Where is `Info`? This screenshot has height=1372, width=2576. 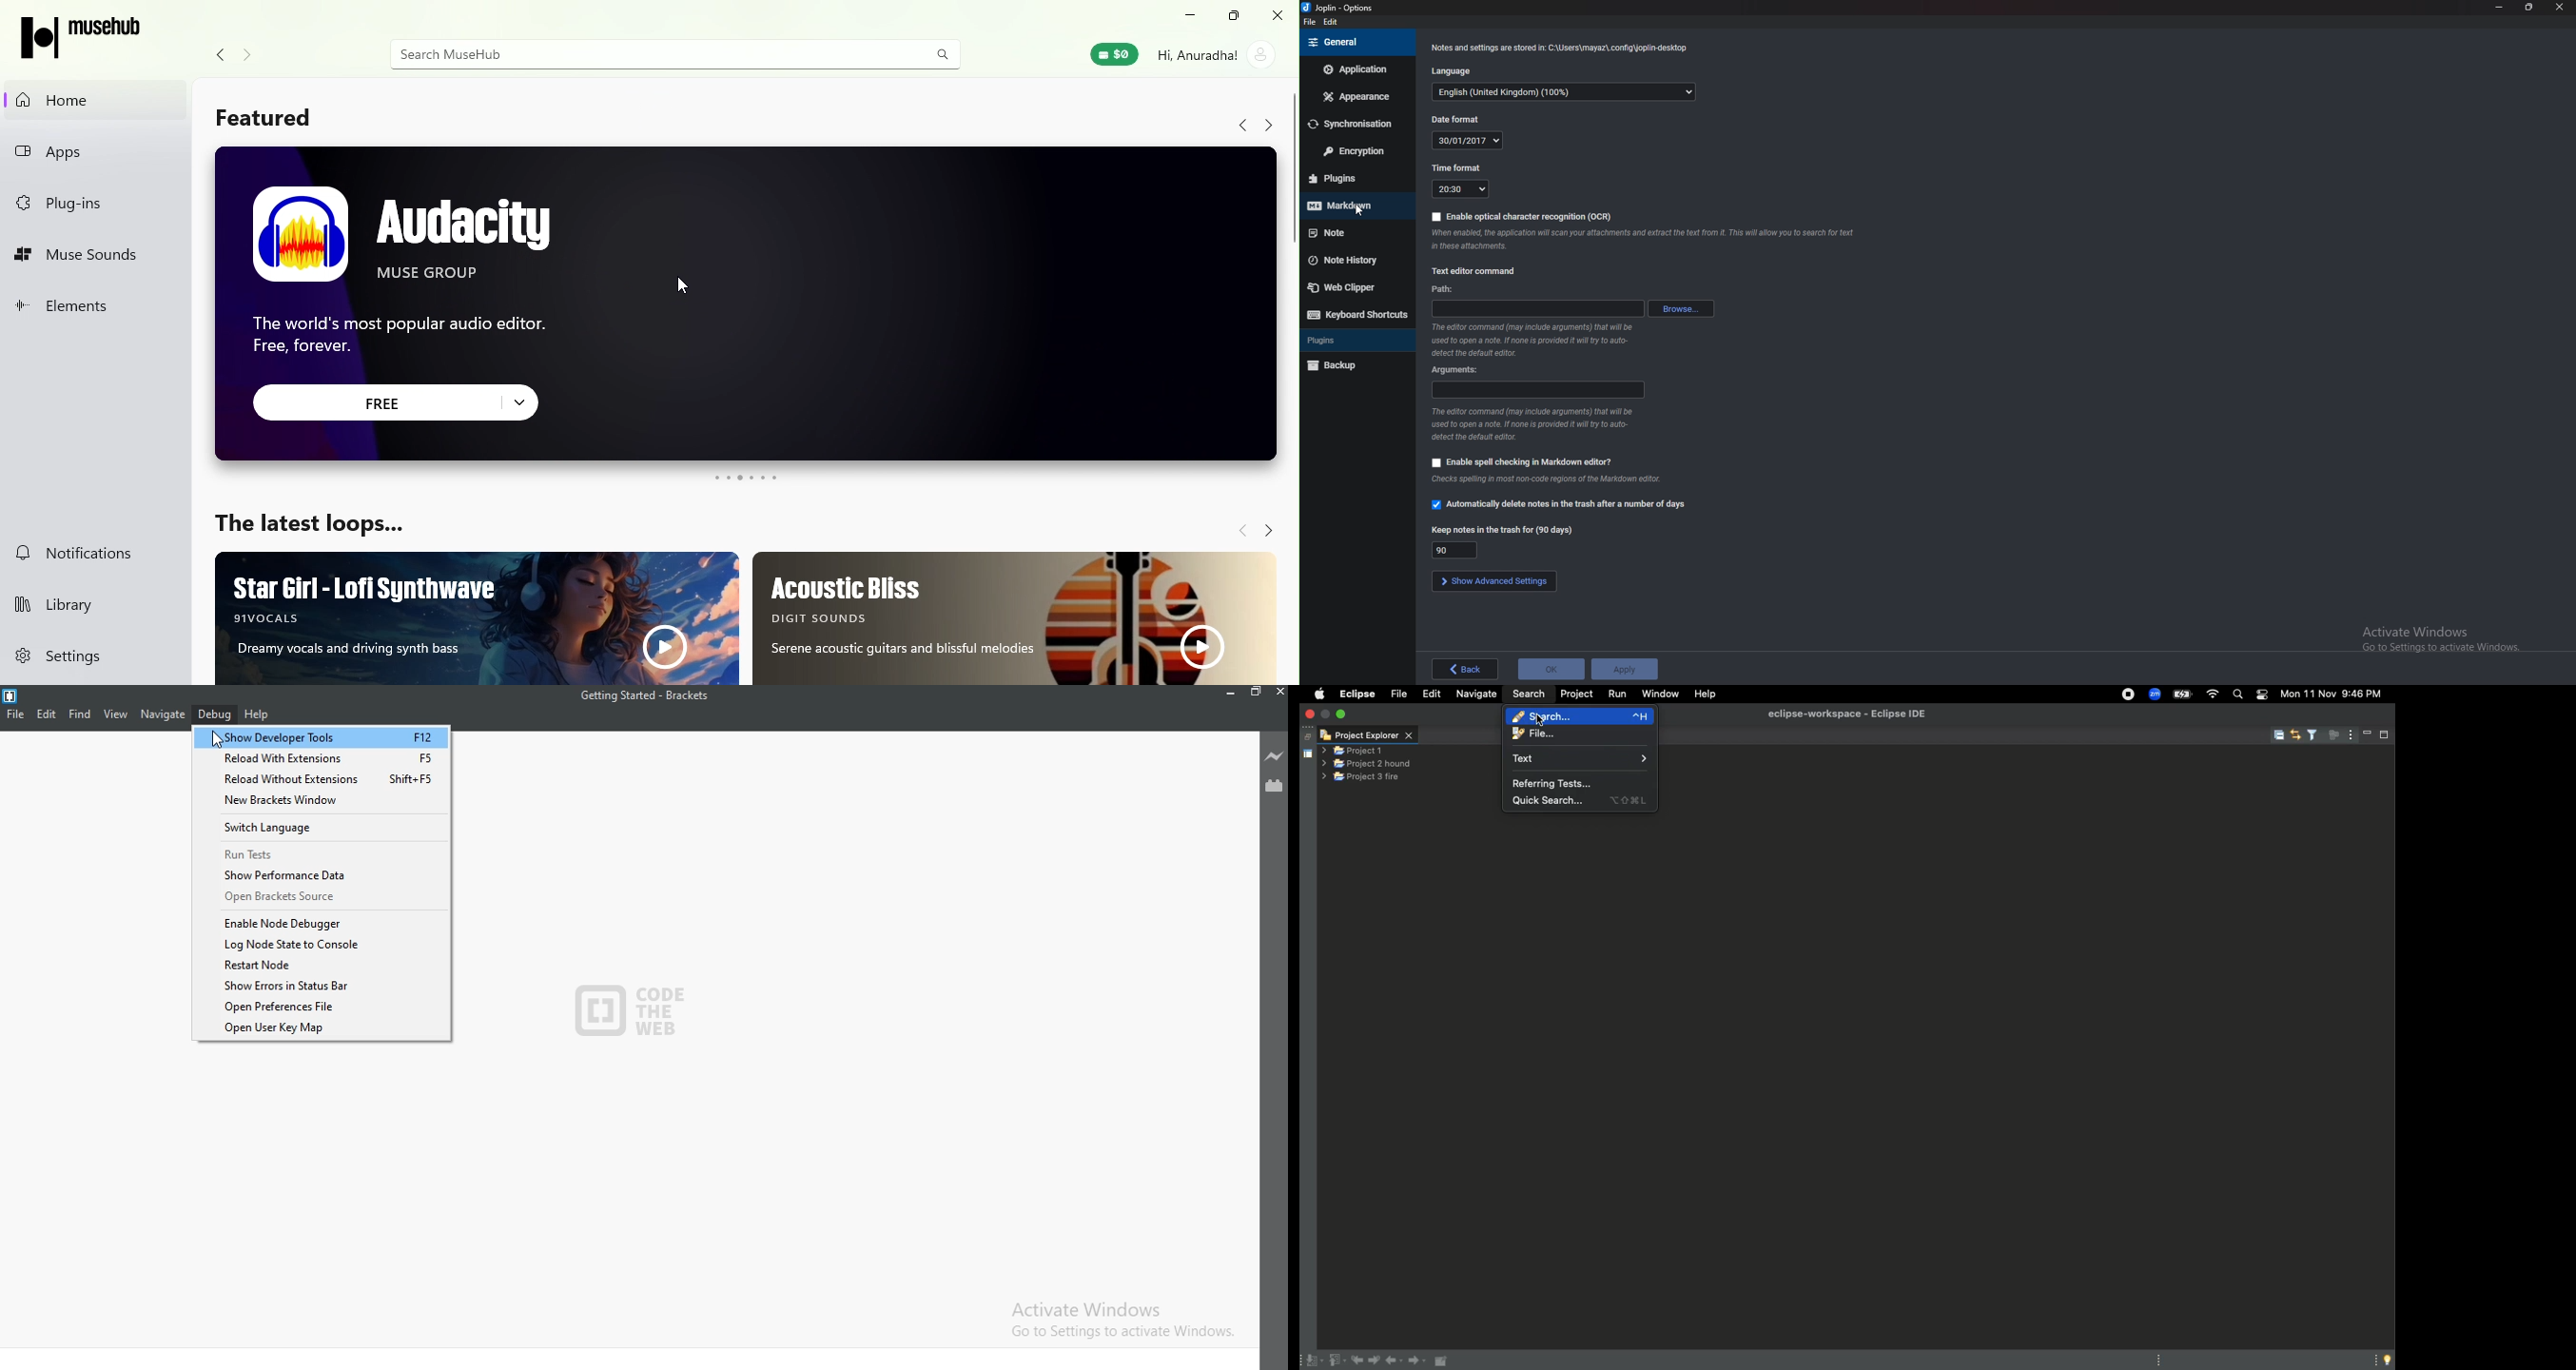 Info is located at coordinates (1533, 340).